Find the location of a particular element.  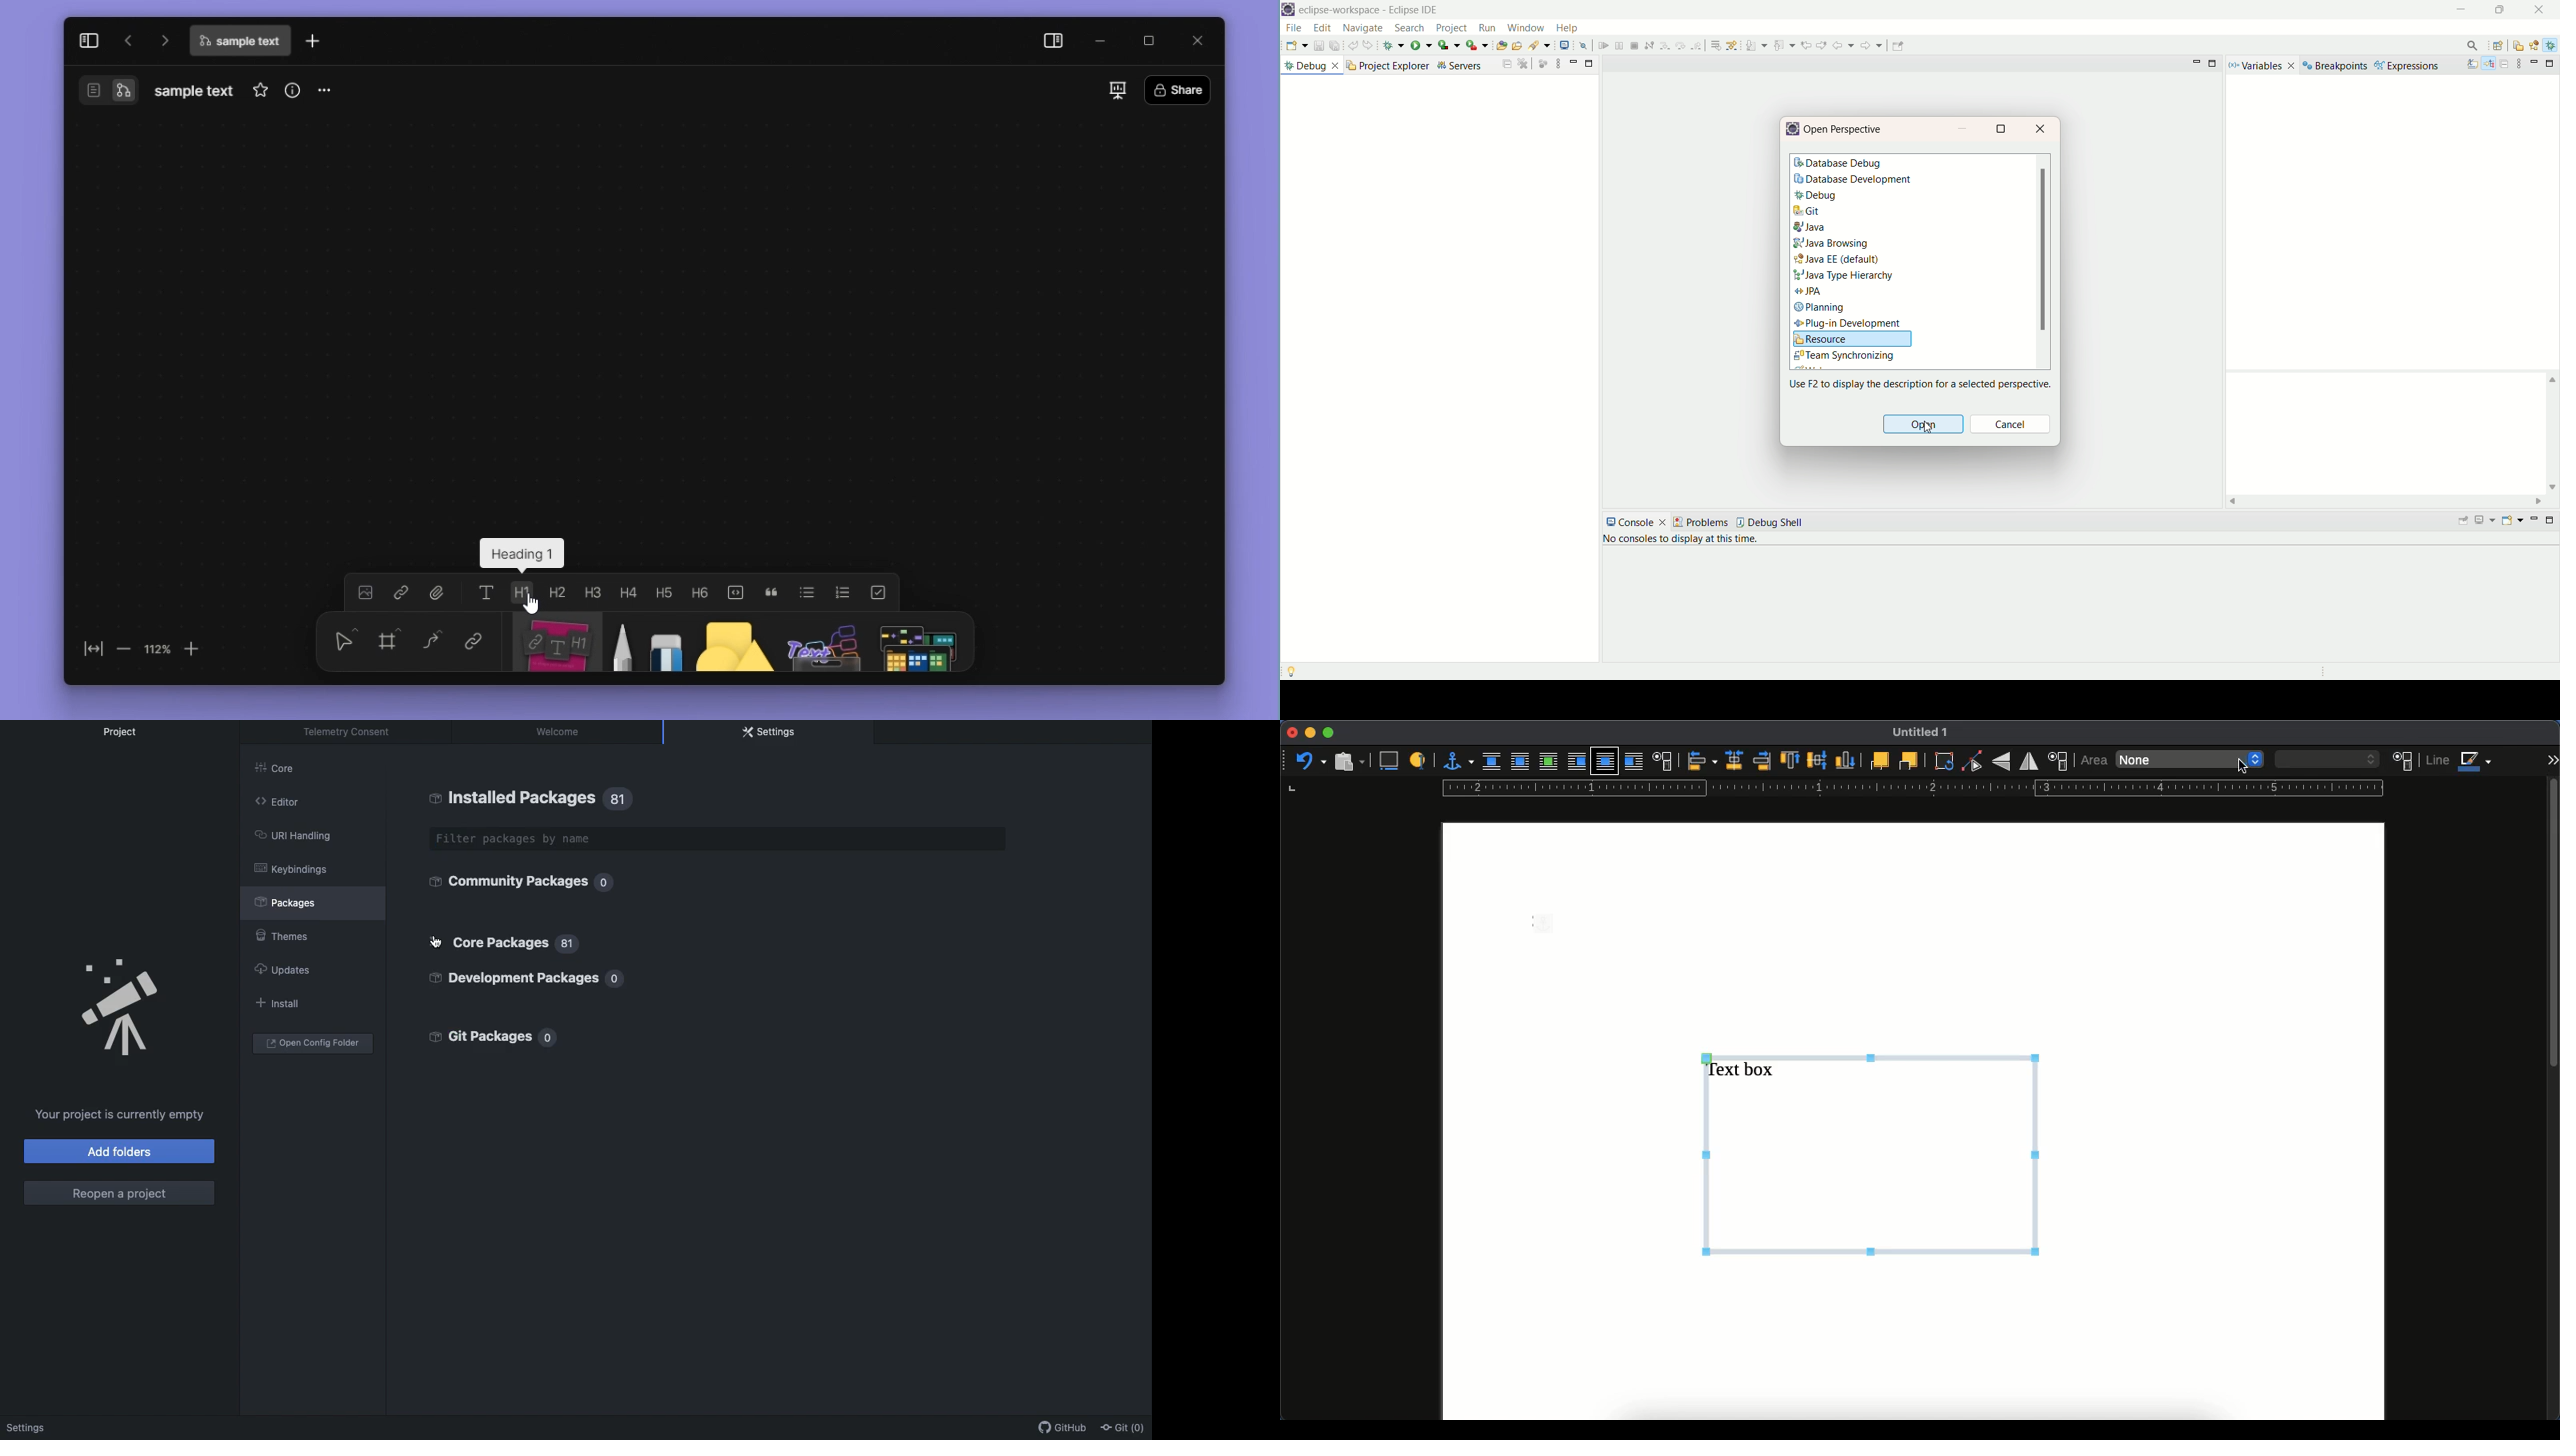

UNTITLED 1 is located at coordinates (1927, 733).